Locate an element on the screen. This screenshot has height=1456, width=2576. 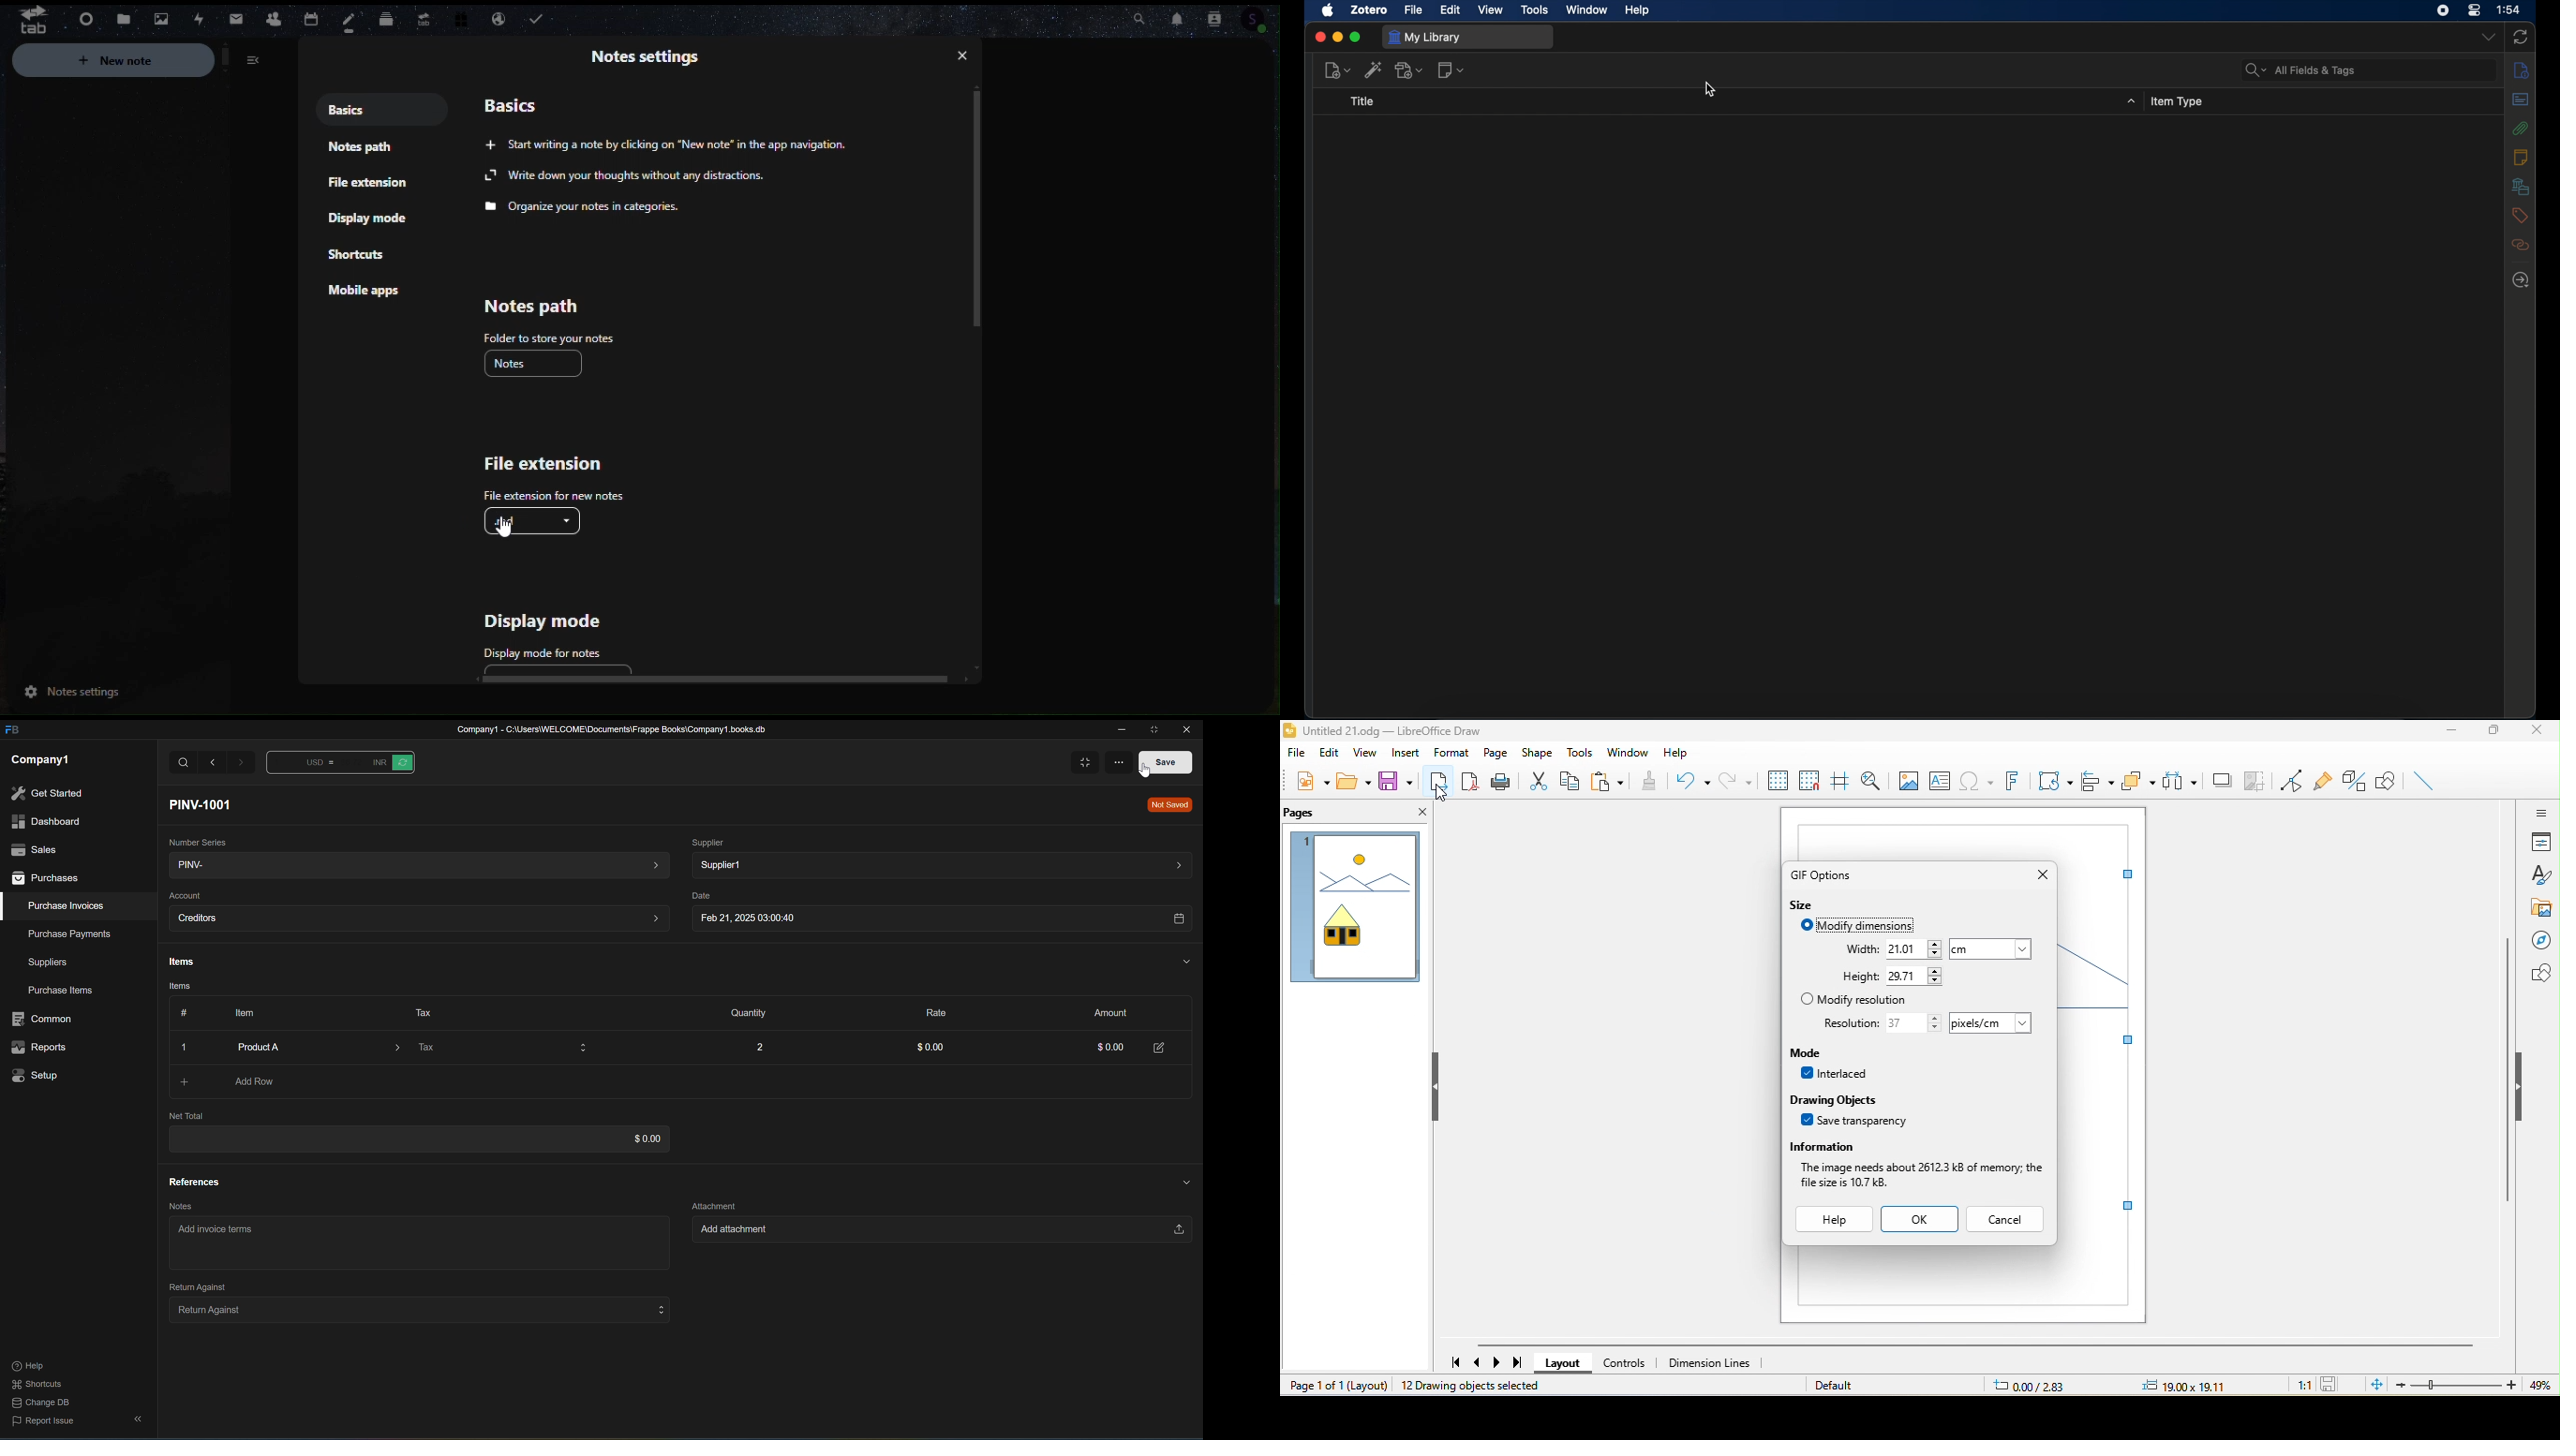
default is located at coordinates (1836, 1385).